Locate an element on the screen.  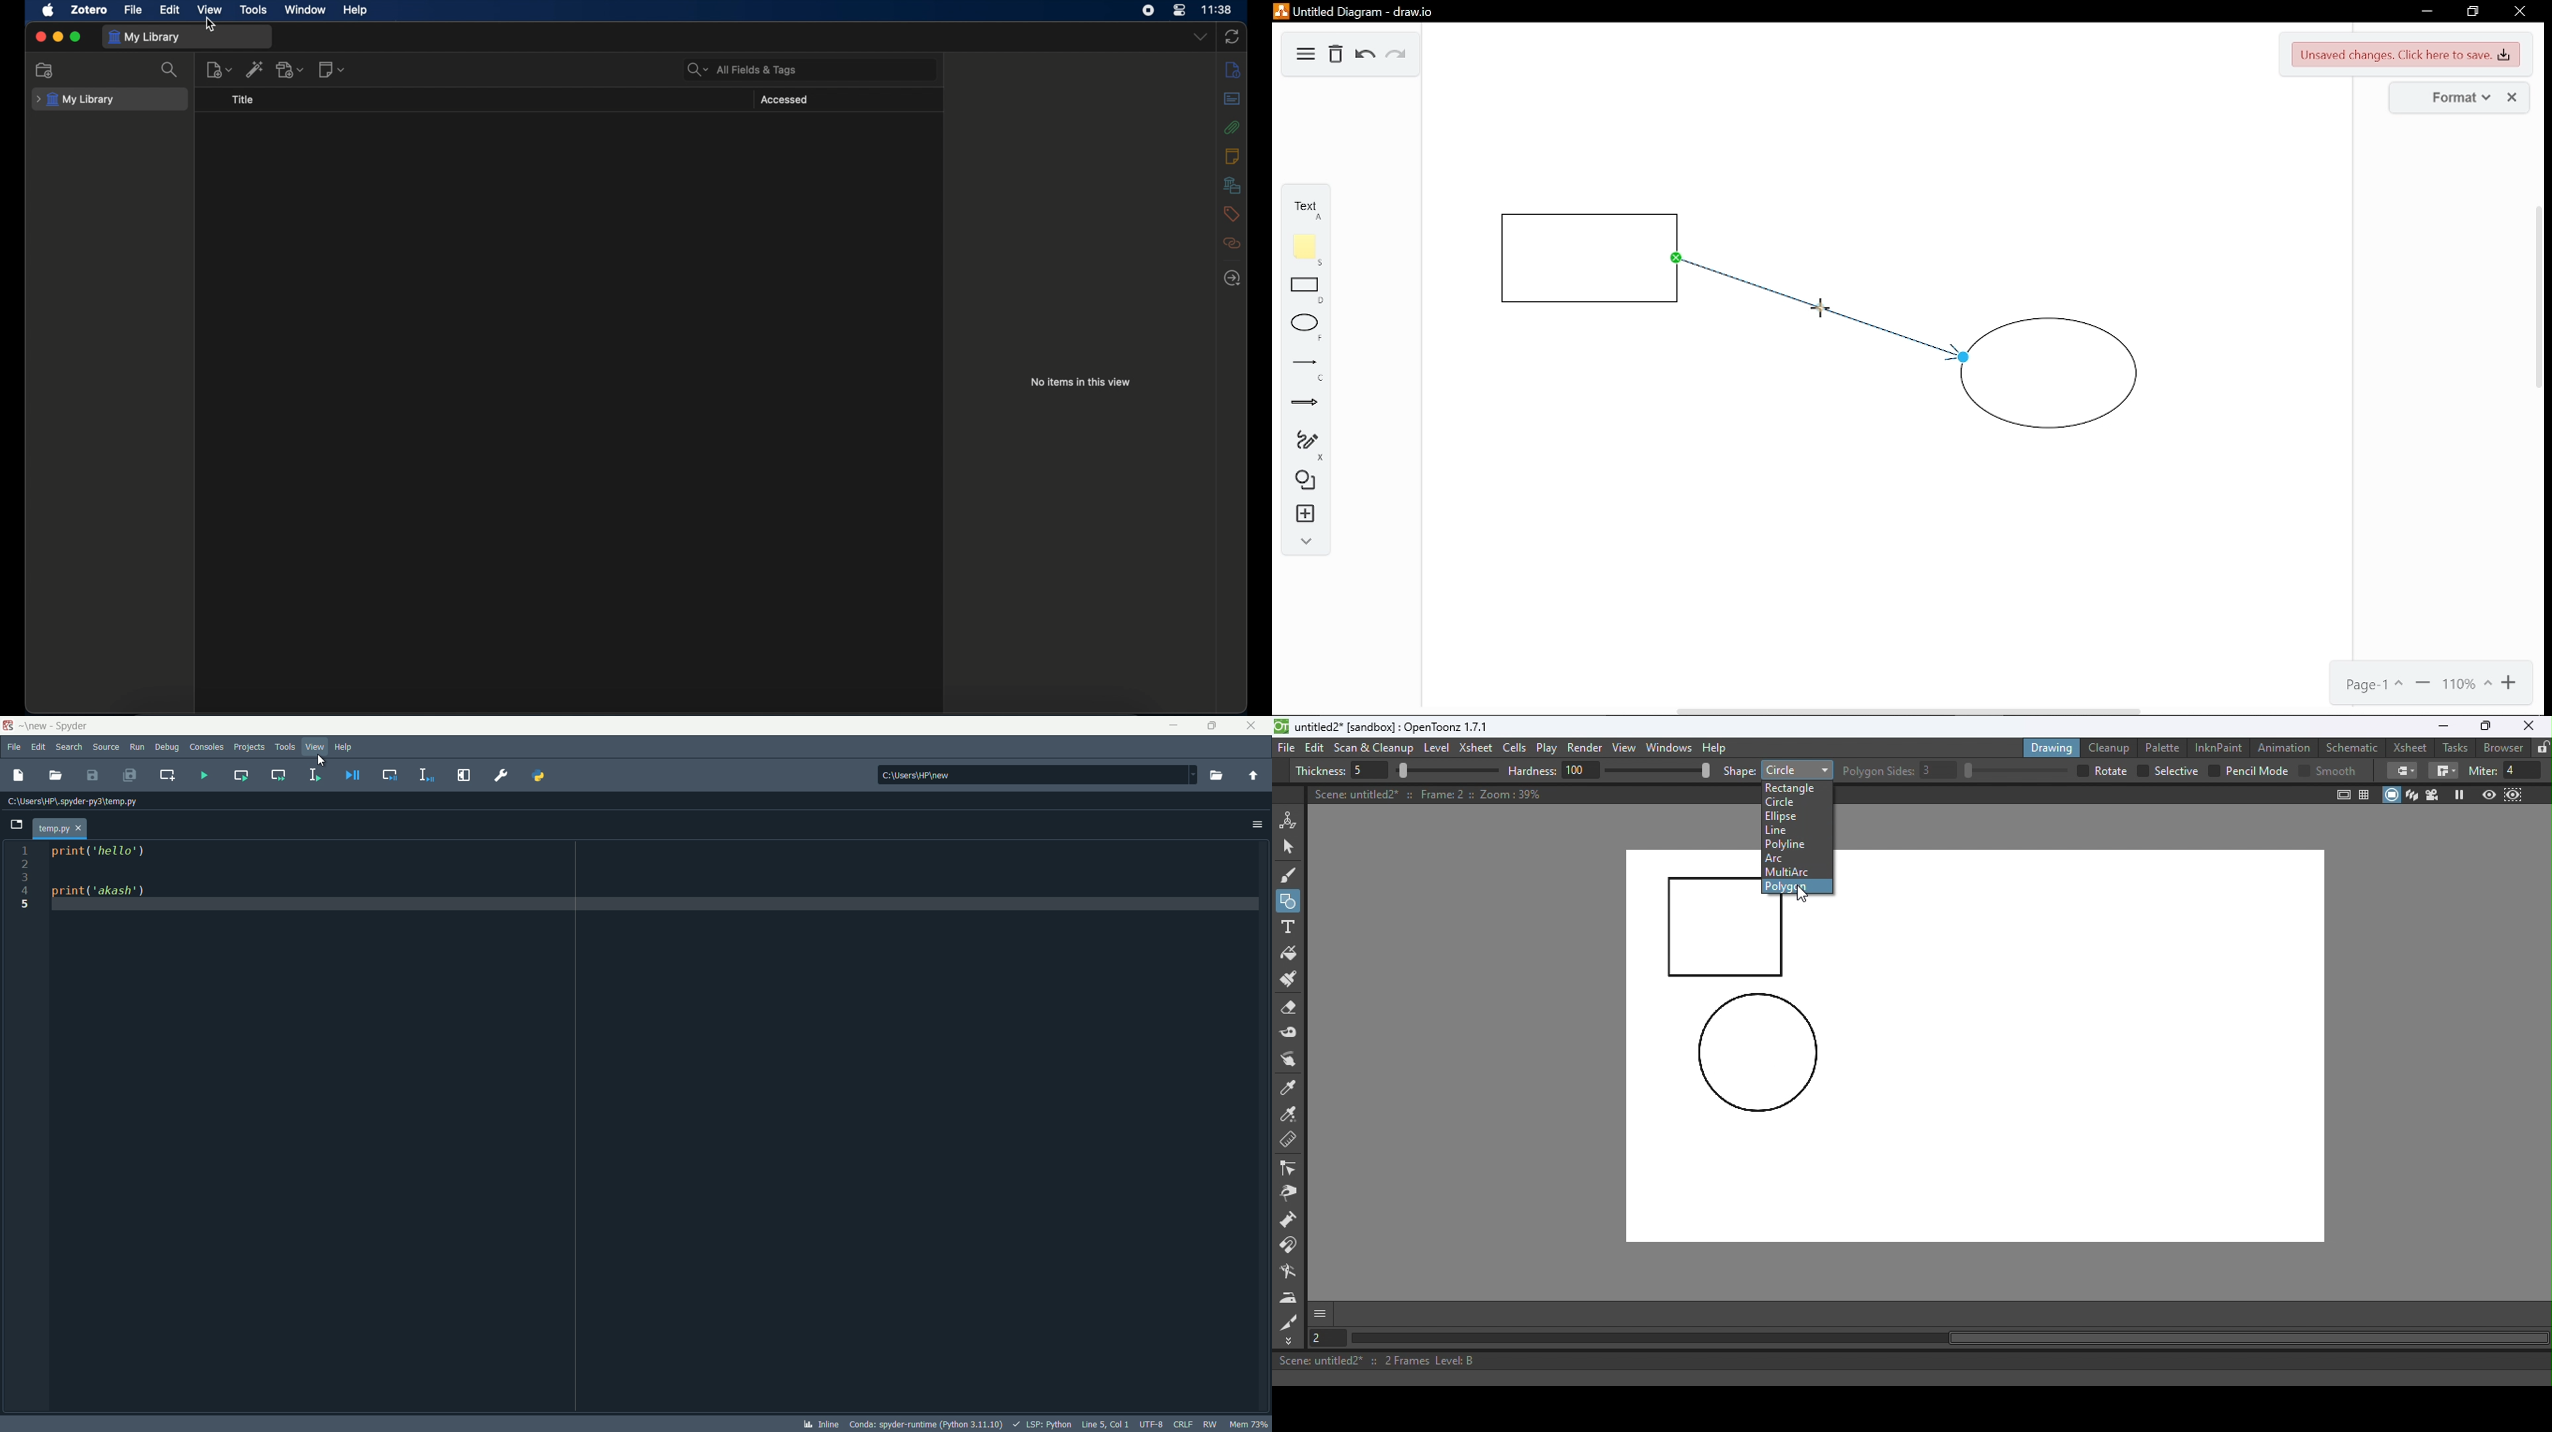
new note is located at coordinates (219, 70).